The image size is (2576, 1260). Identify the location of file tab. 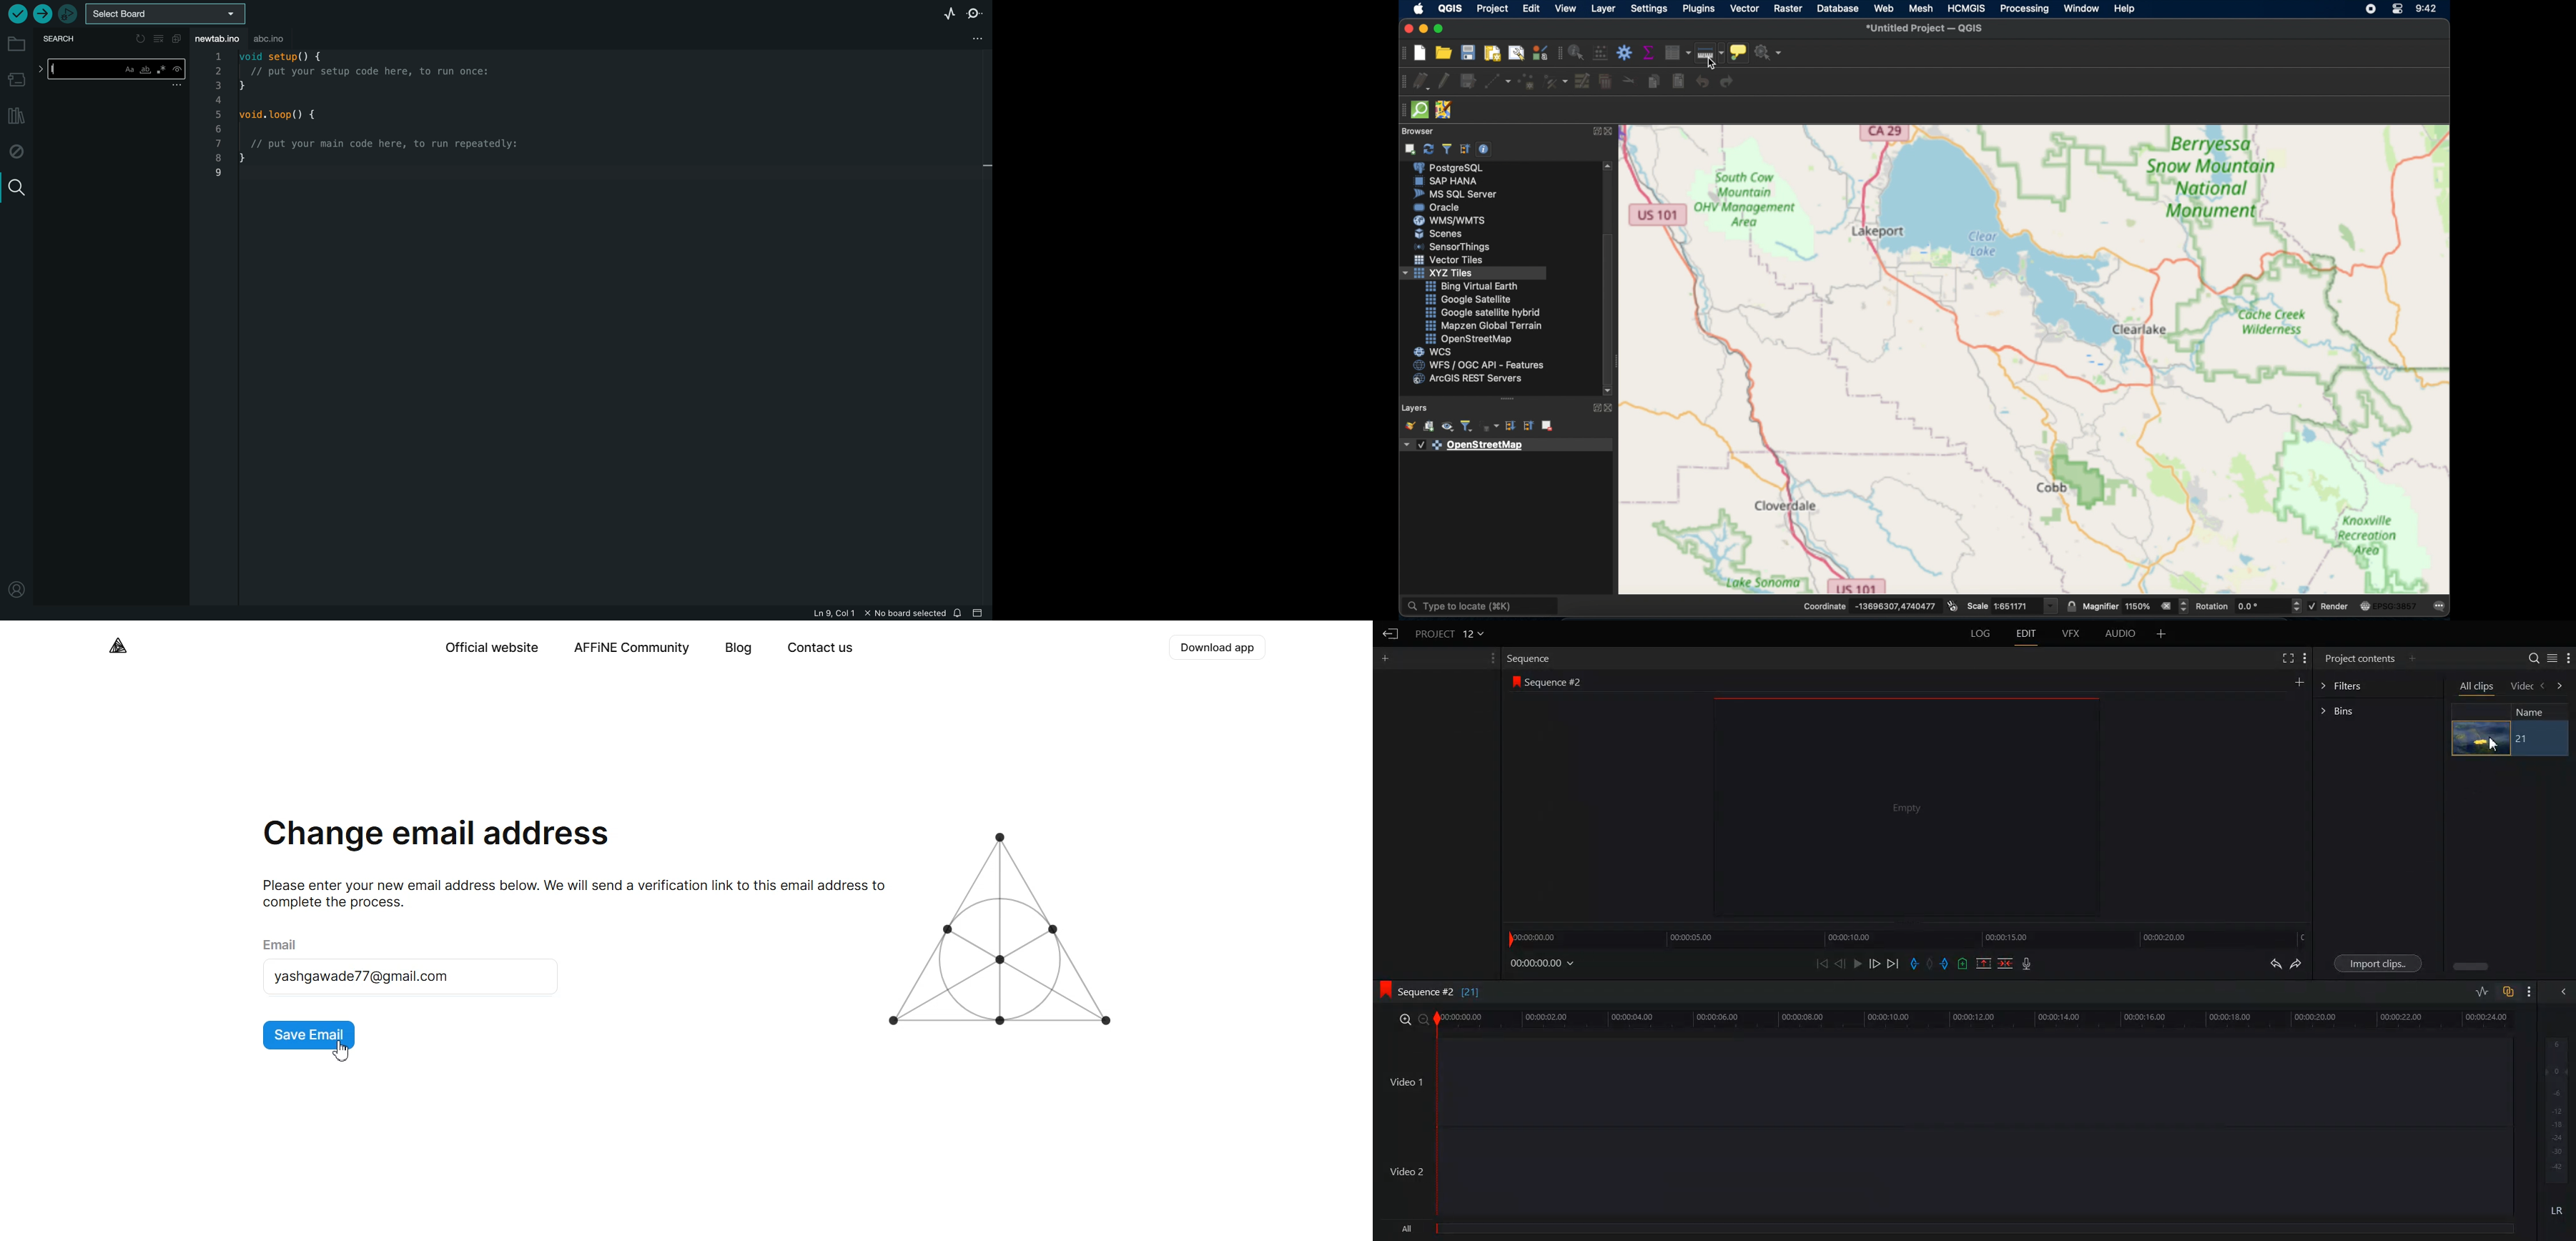
(220, 38).